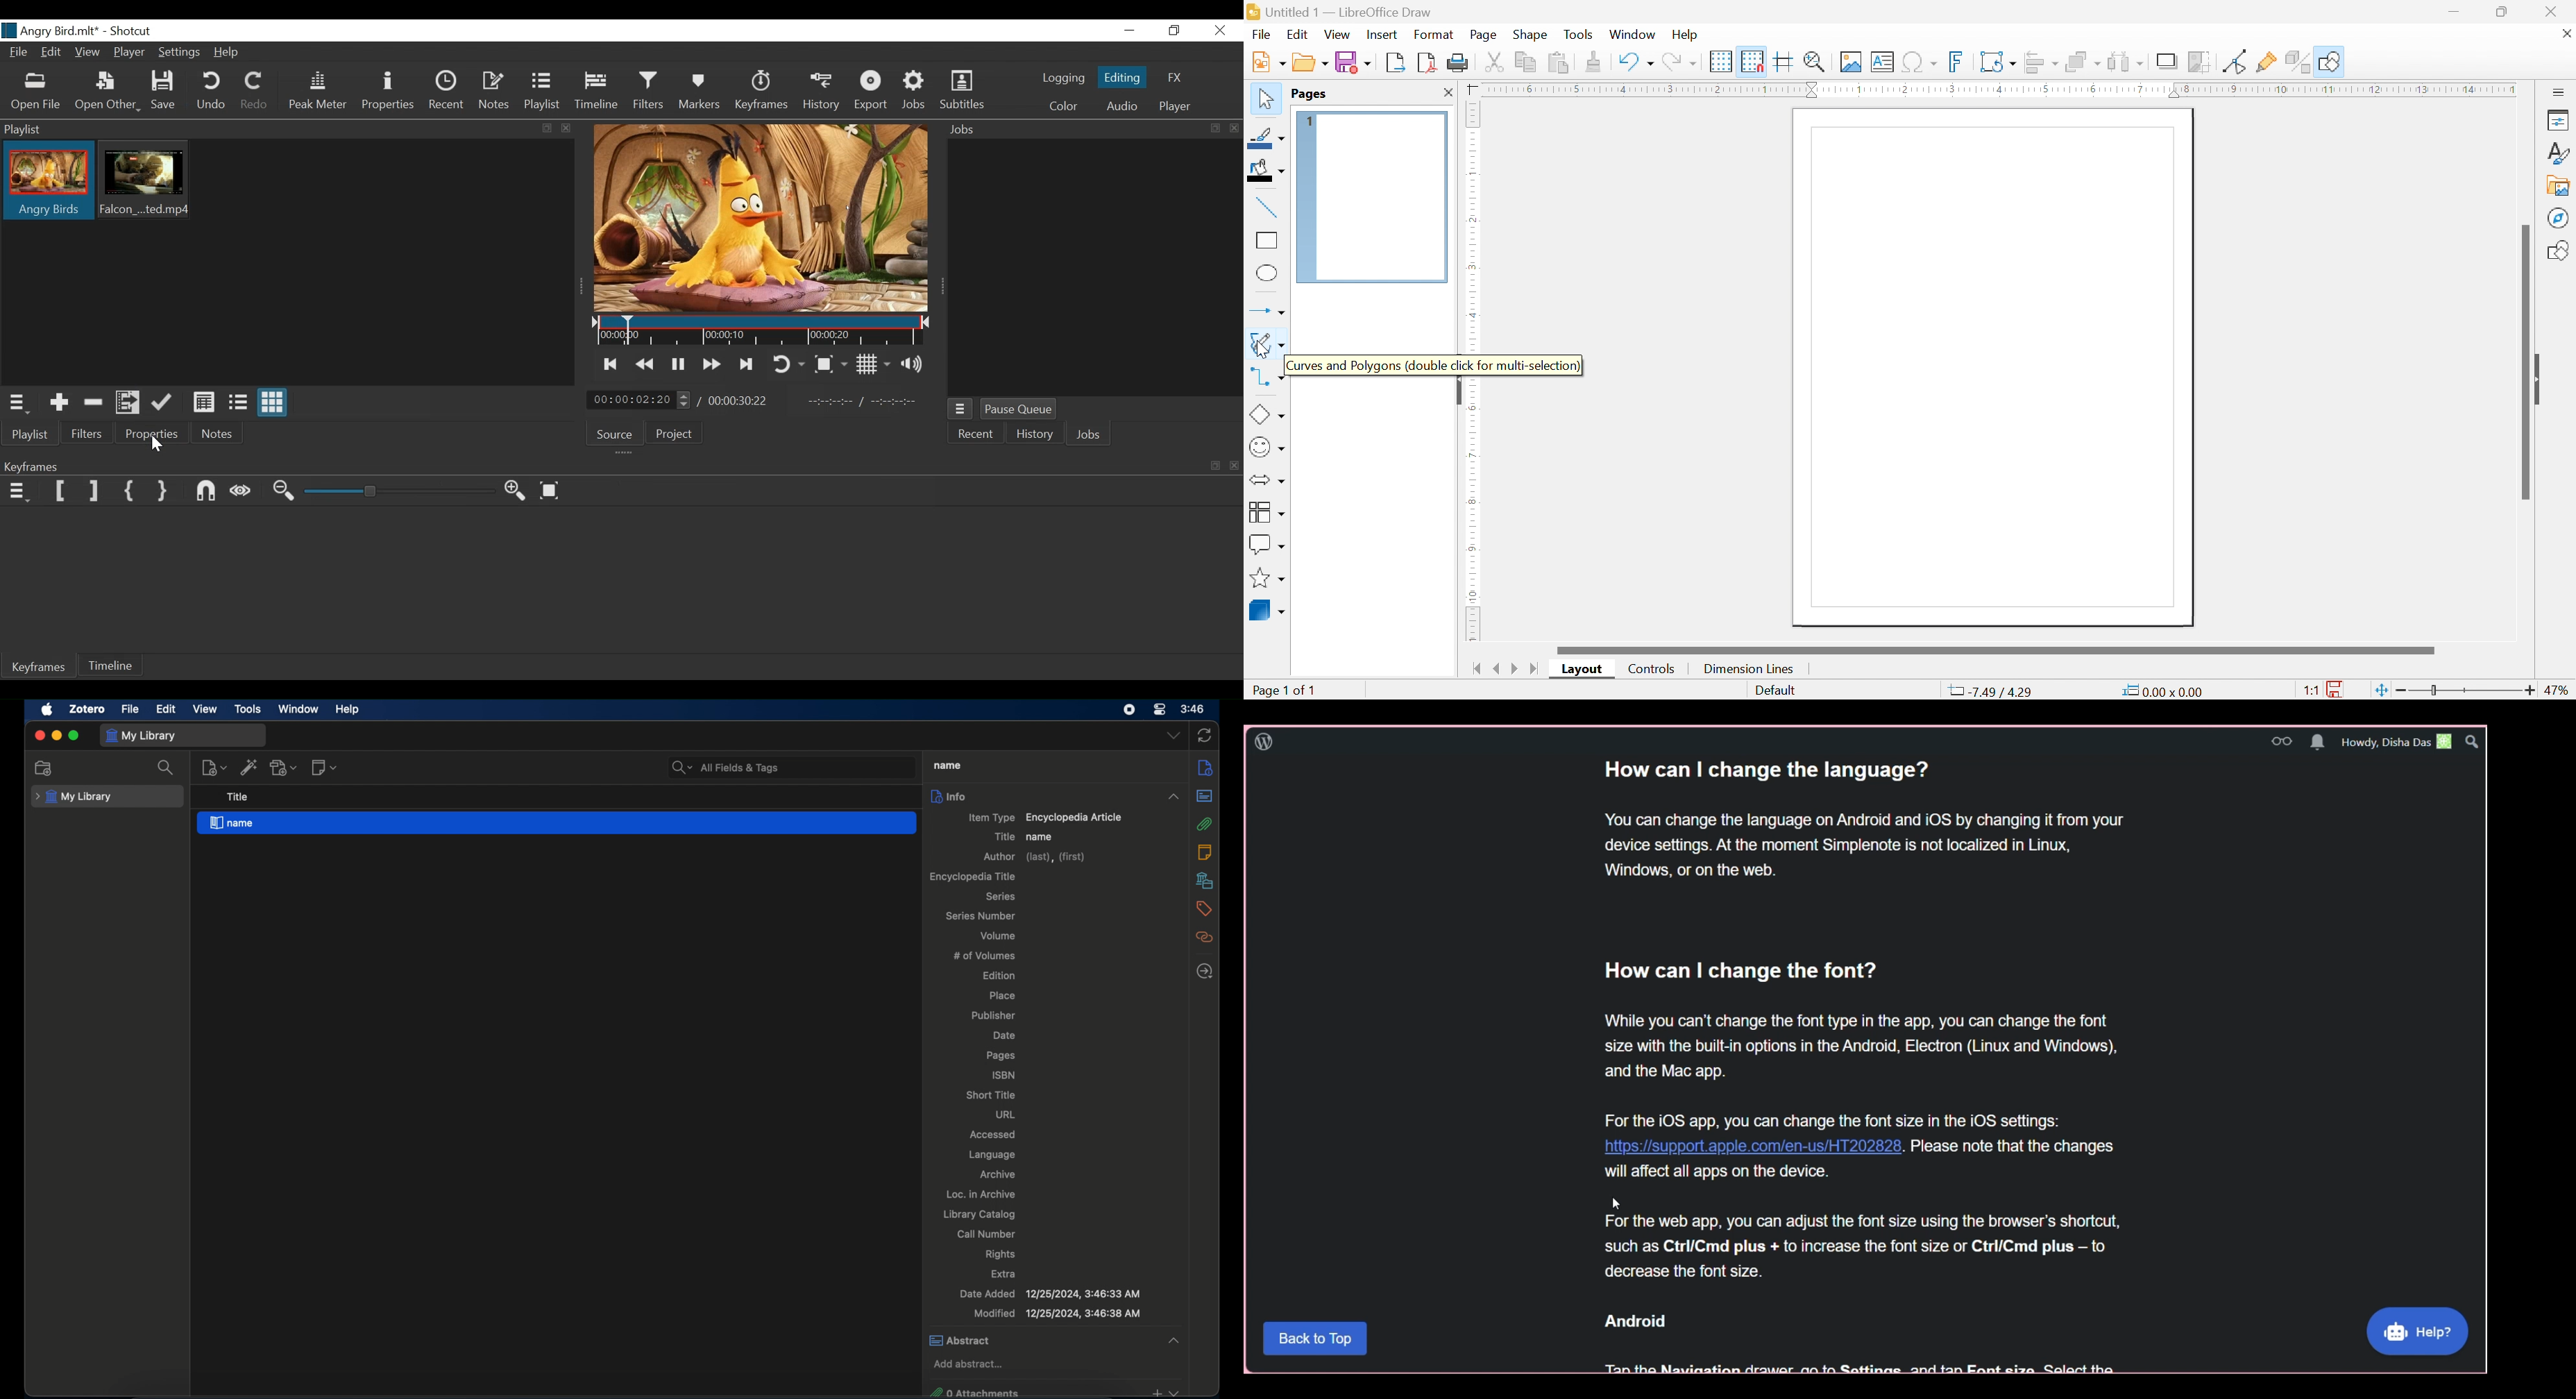 The image size is (2576, 1400). Describe the element at coordinates (1089, 435) in the screenshot. I see `Jobs` at that location.